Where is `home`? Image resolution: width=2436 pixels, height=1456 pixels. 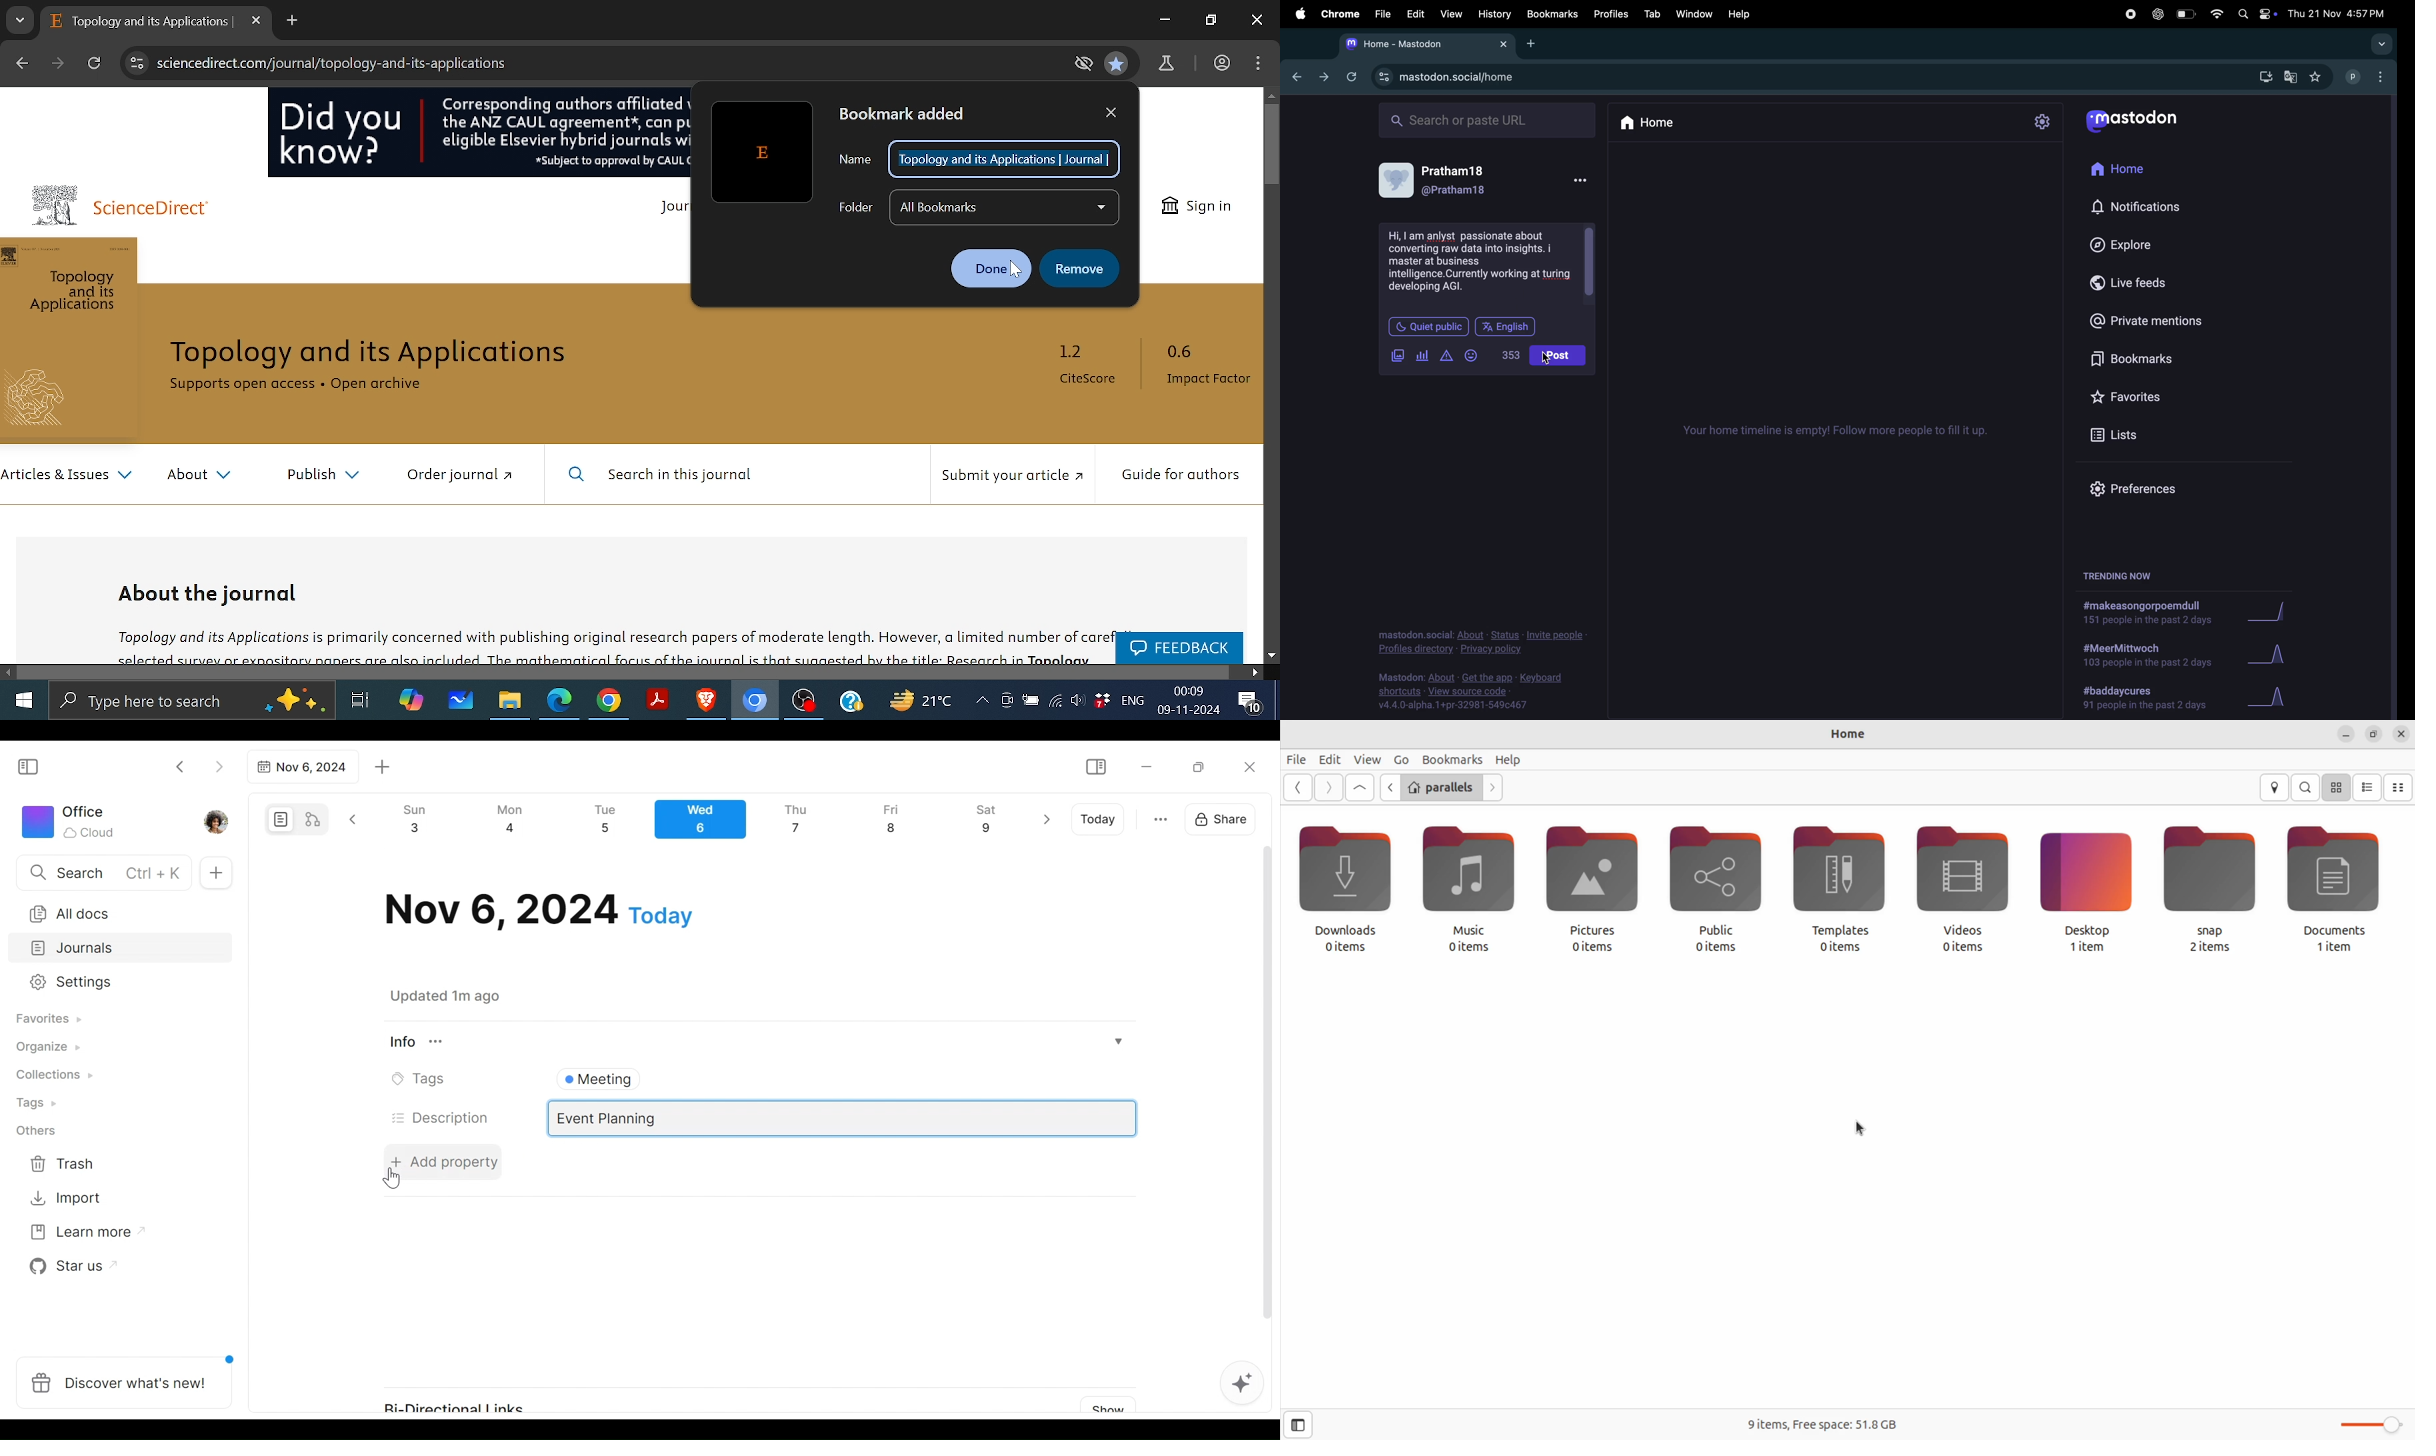 home is located at coordinates (1653, 123).